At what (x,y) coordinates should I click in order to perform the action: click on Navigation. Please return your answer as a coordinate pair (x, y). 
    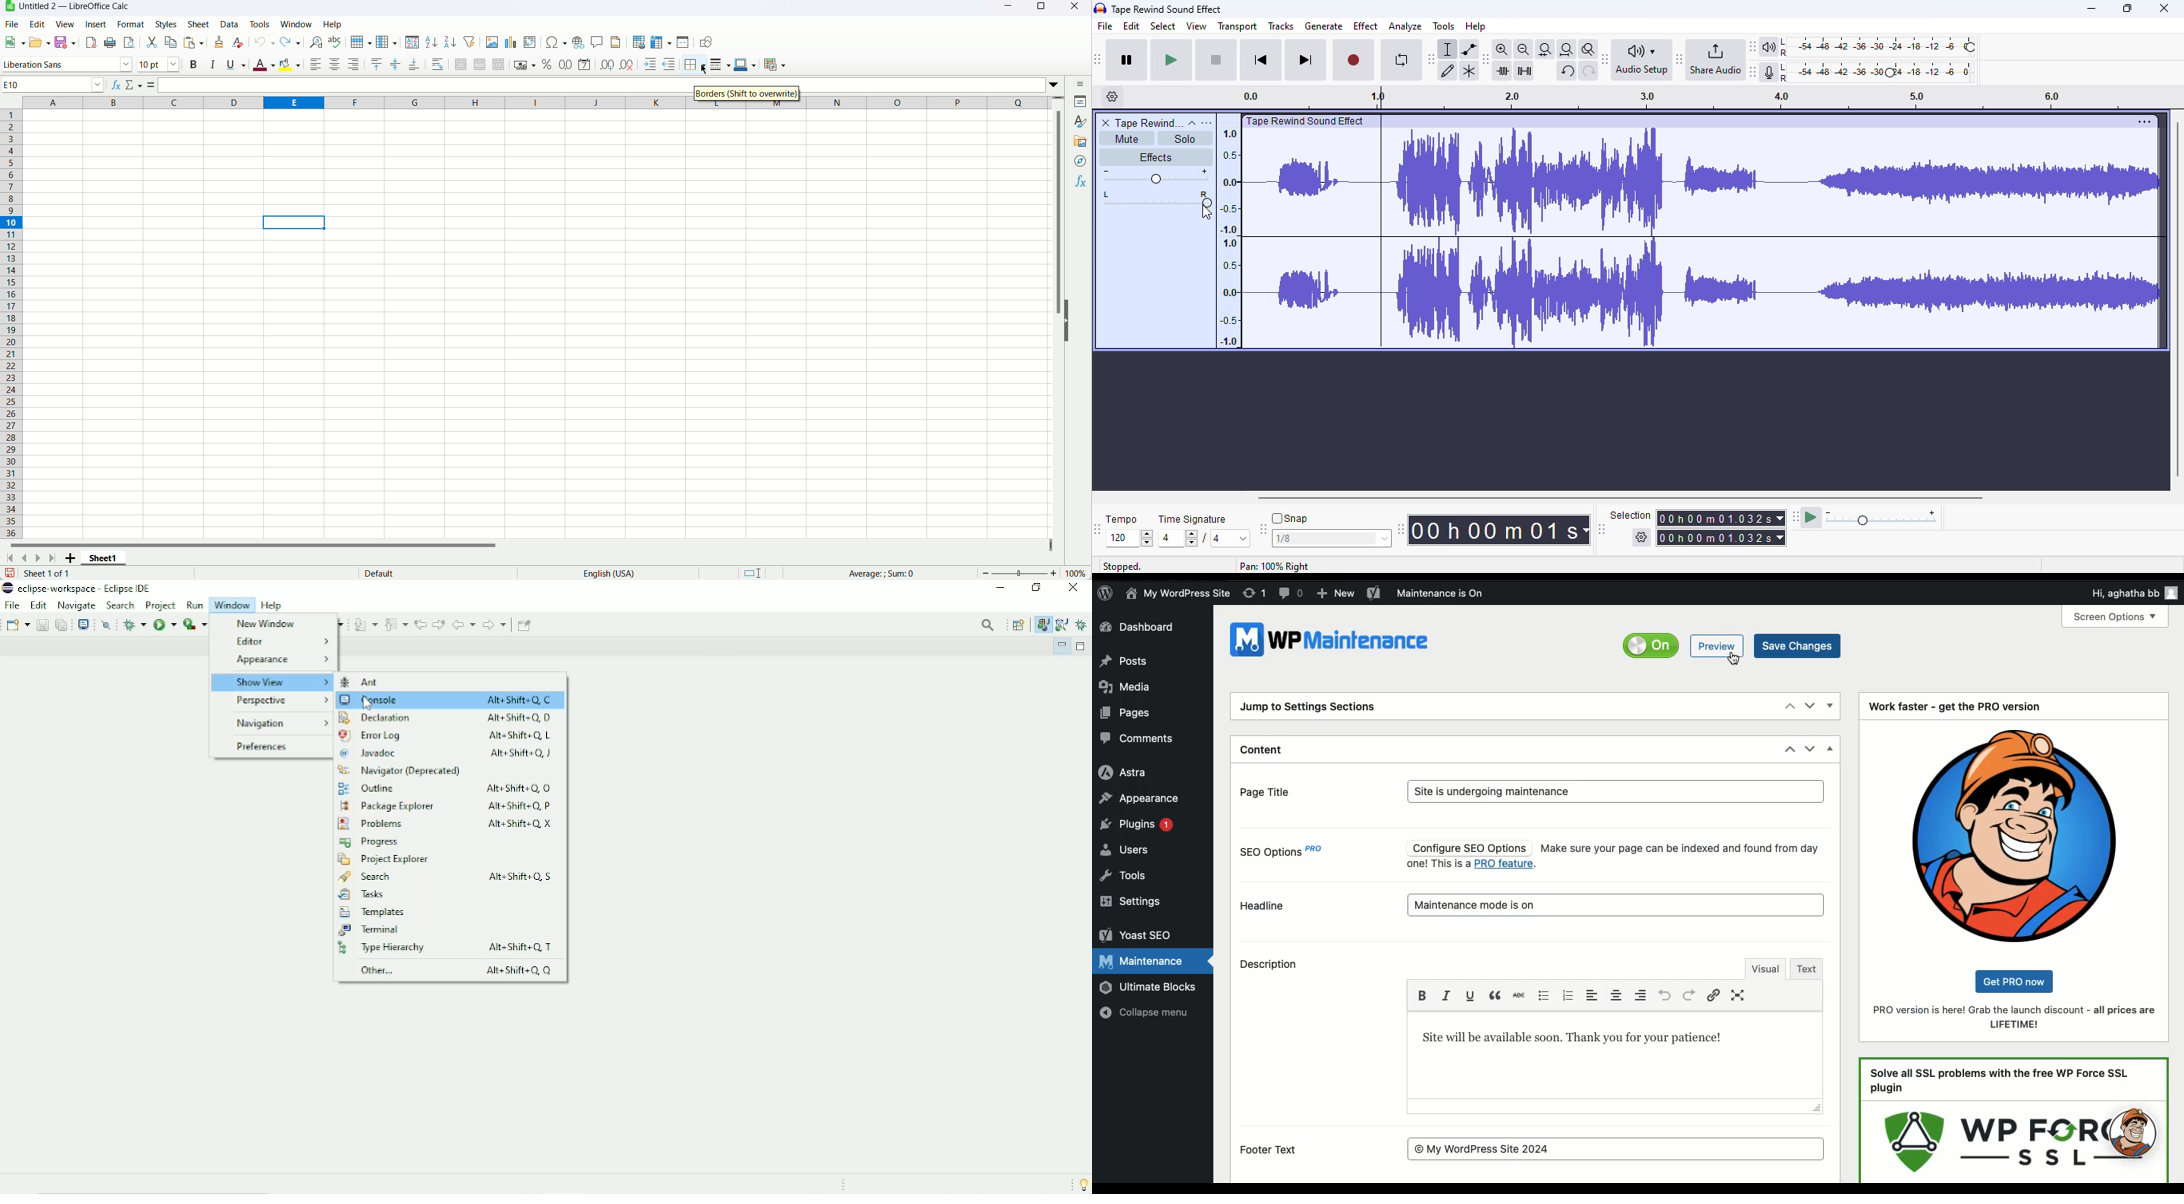
    Looking at the image, I should click on (278, 723).